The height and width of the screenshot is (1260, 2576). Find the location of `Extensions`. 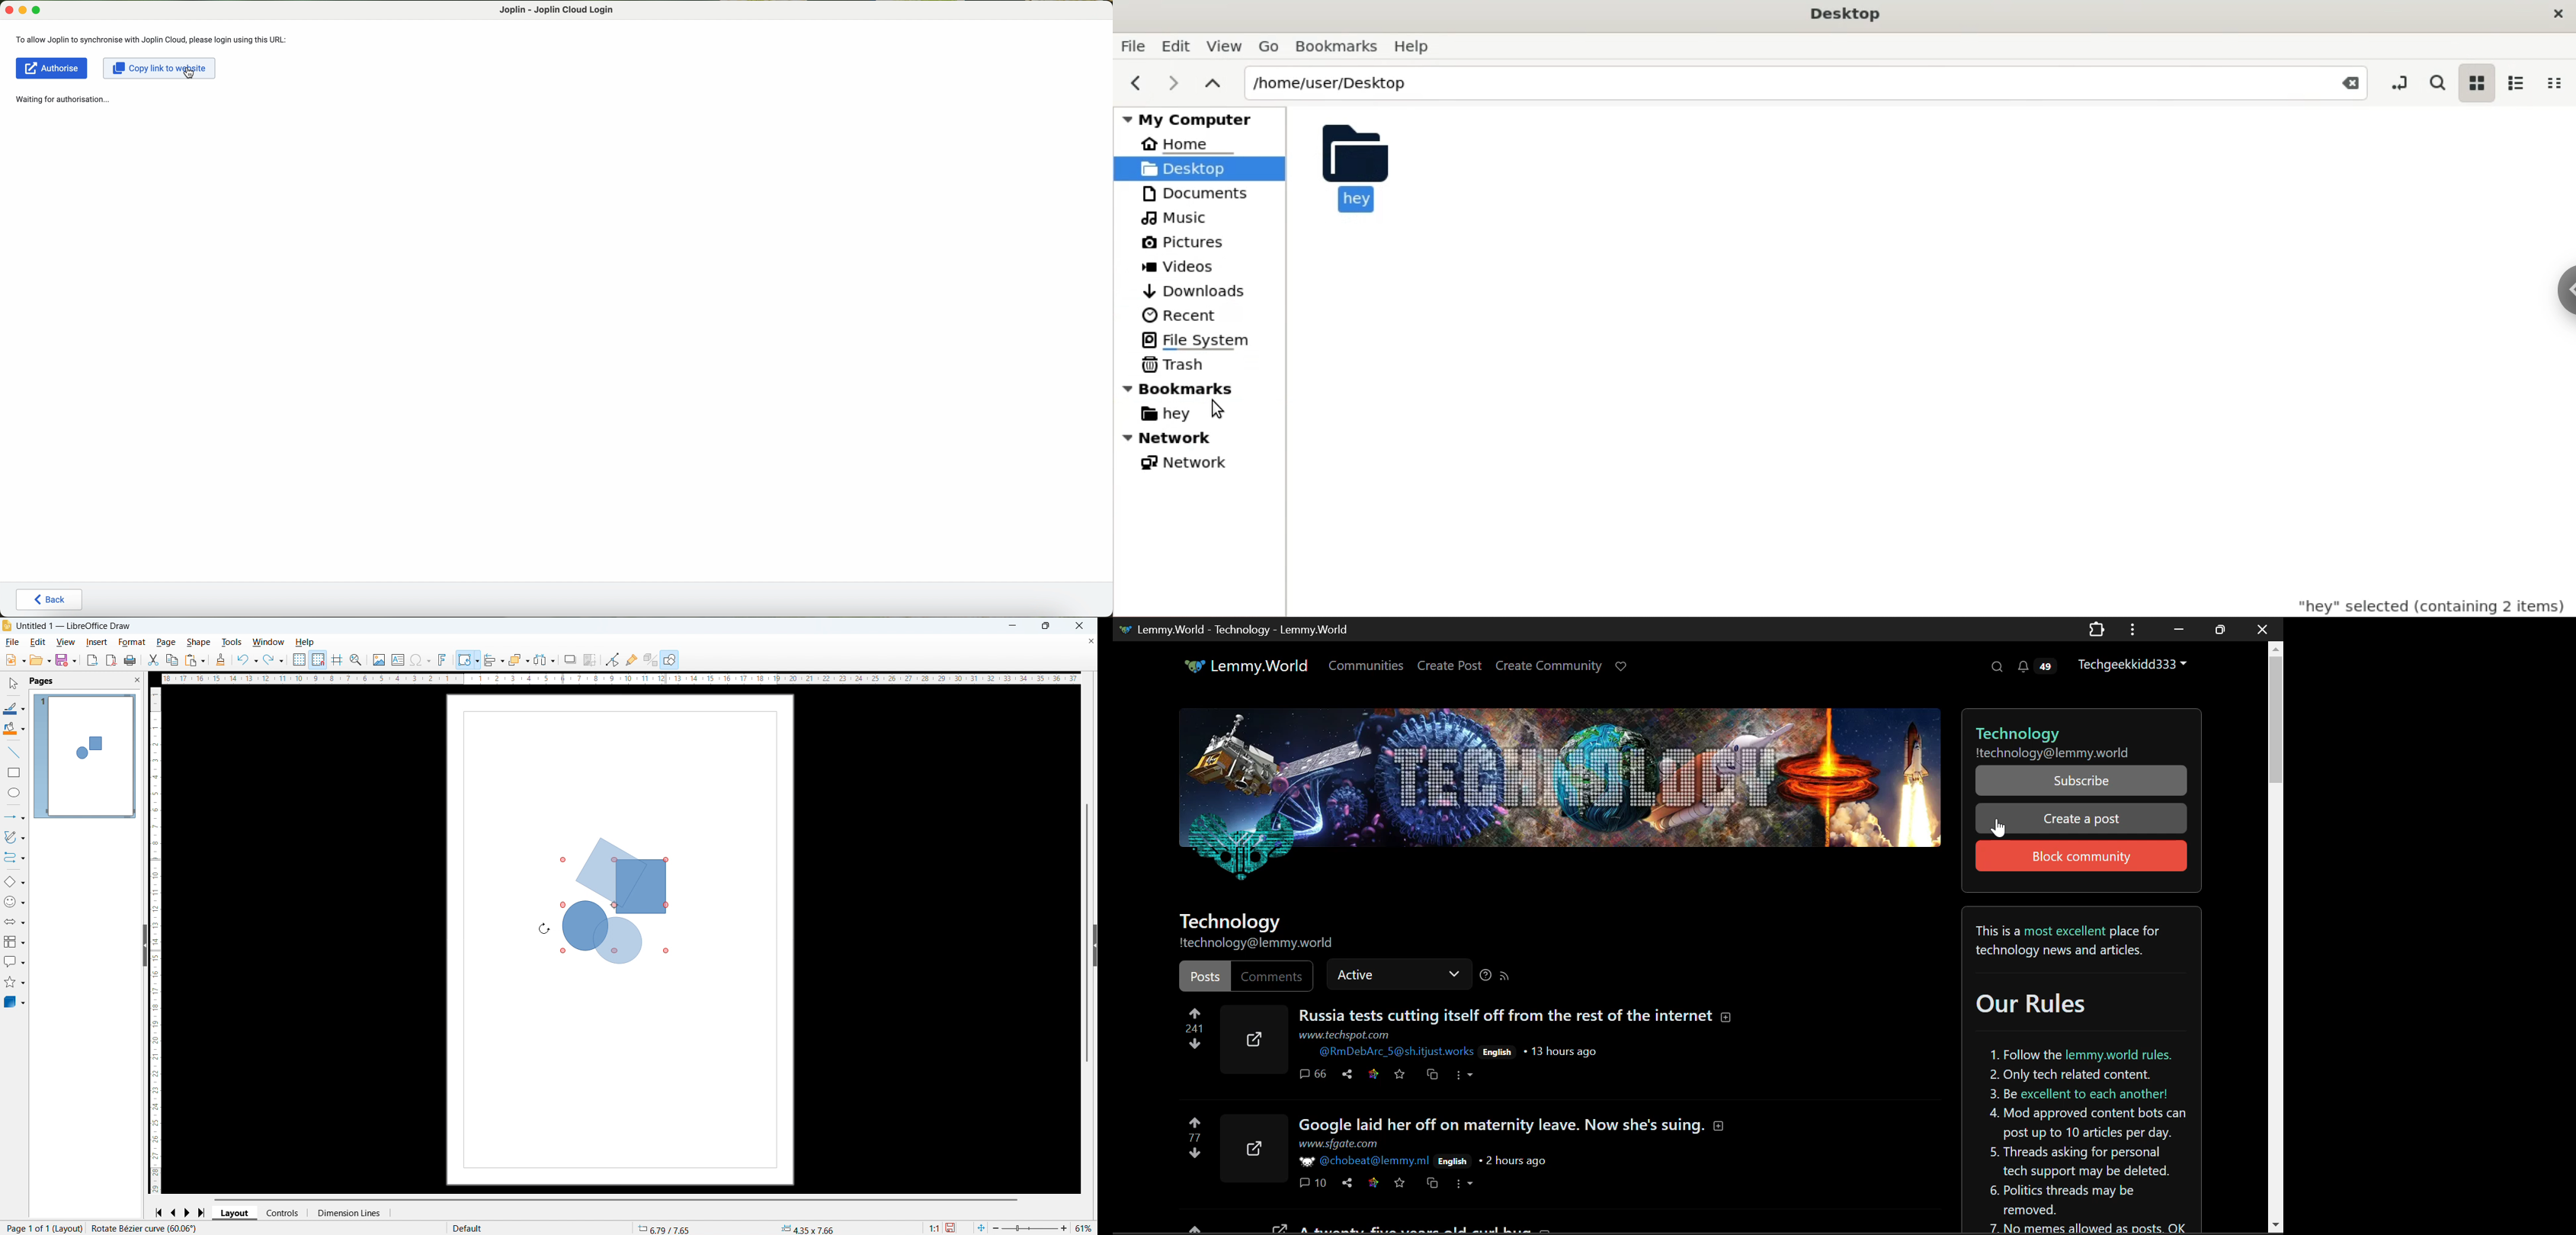

Extensions is located at coordinates (2097, 630).